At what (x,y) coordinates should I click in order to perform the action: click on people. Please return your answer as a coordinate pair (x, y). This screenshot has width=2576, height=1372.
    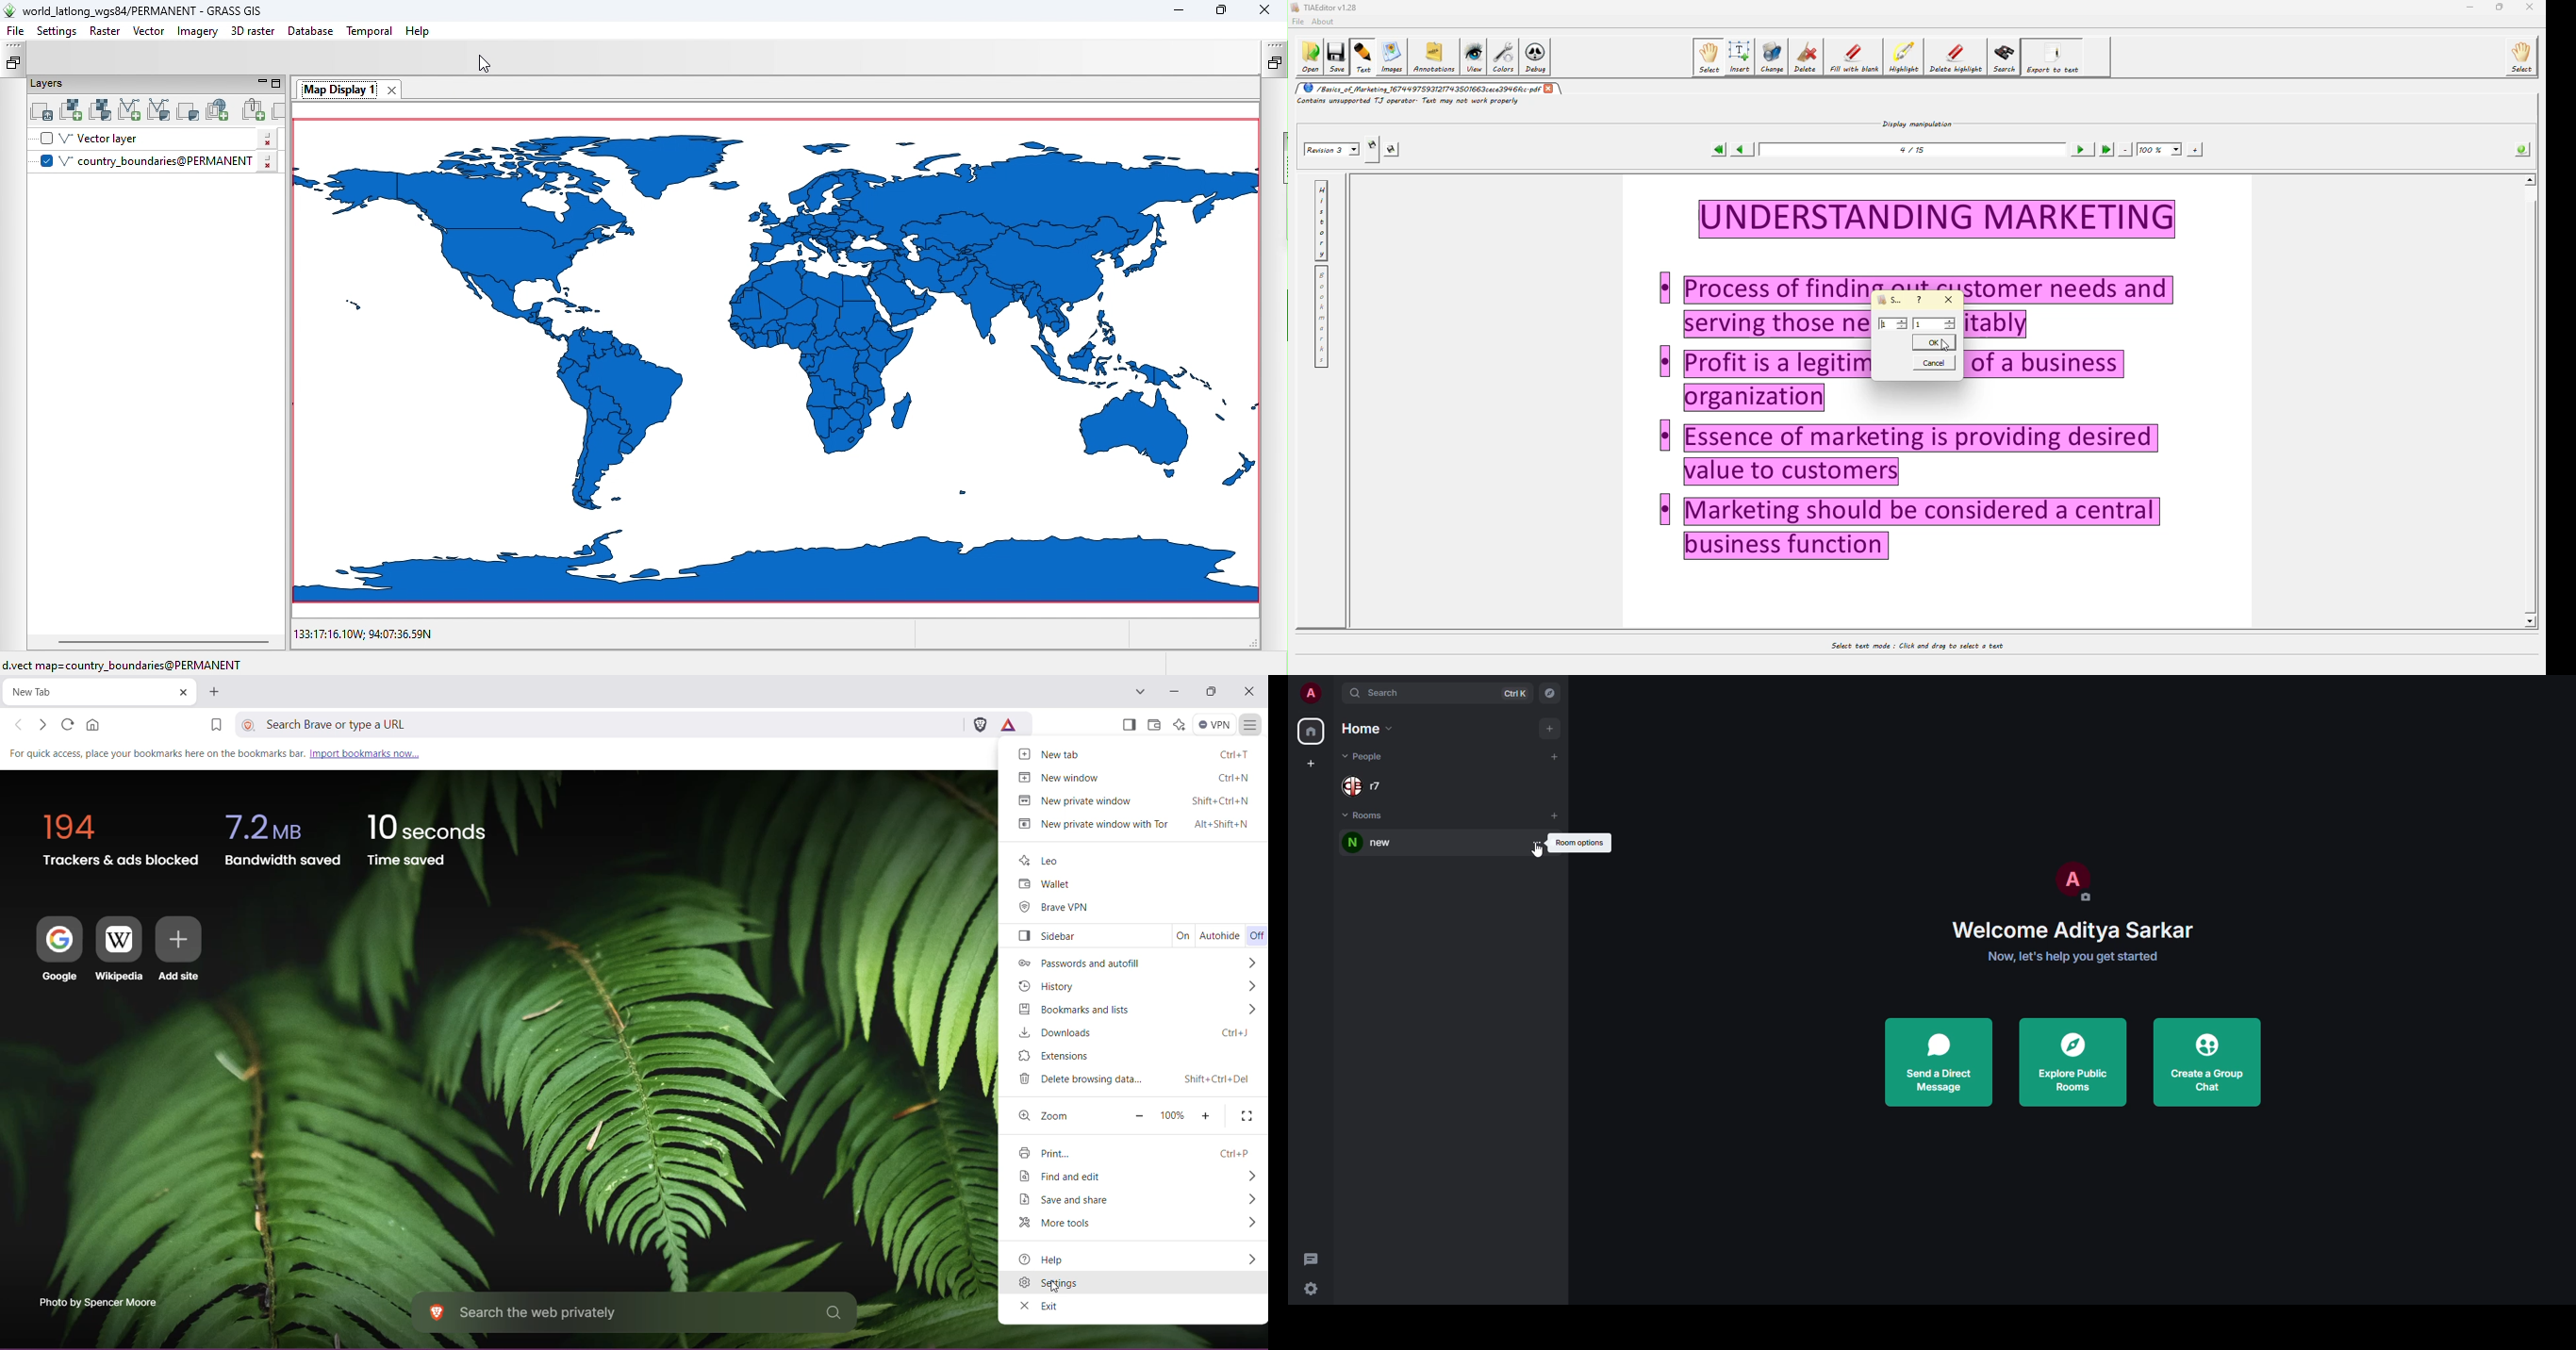
    Looking at the image, I should click on (1363, 757).